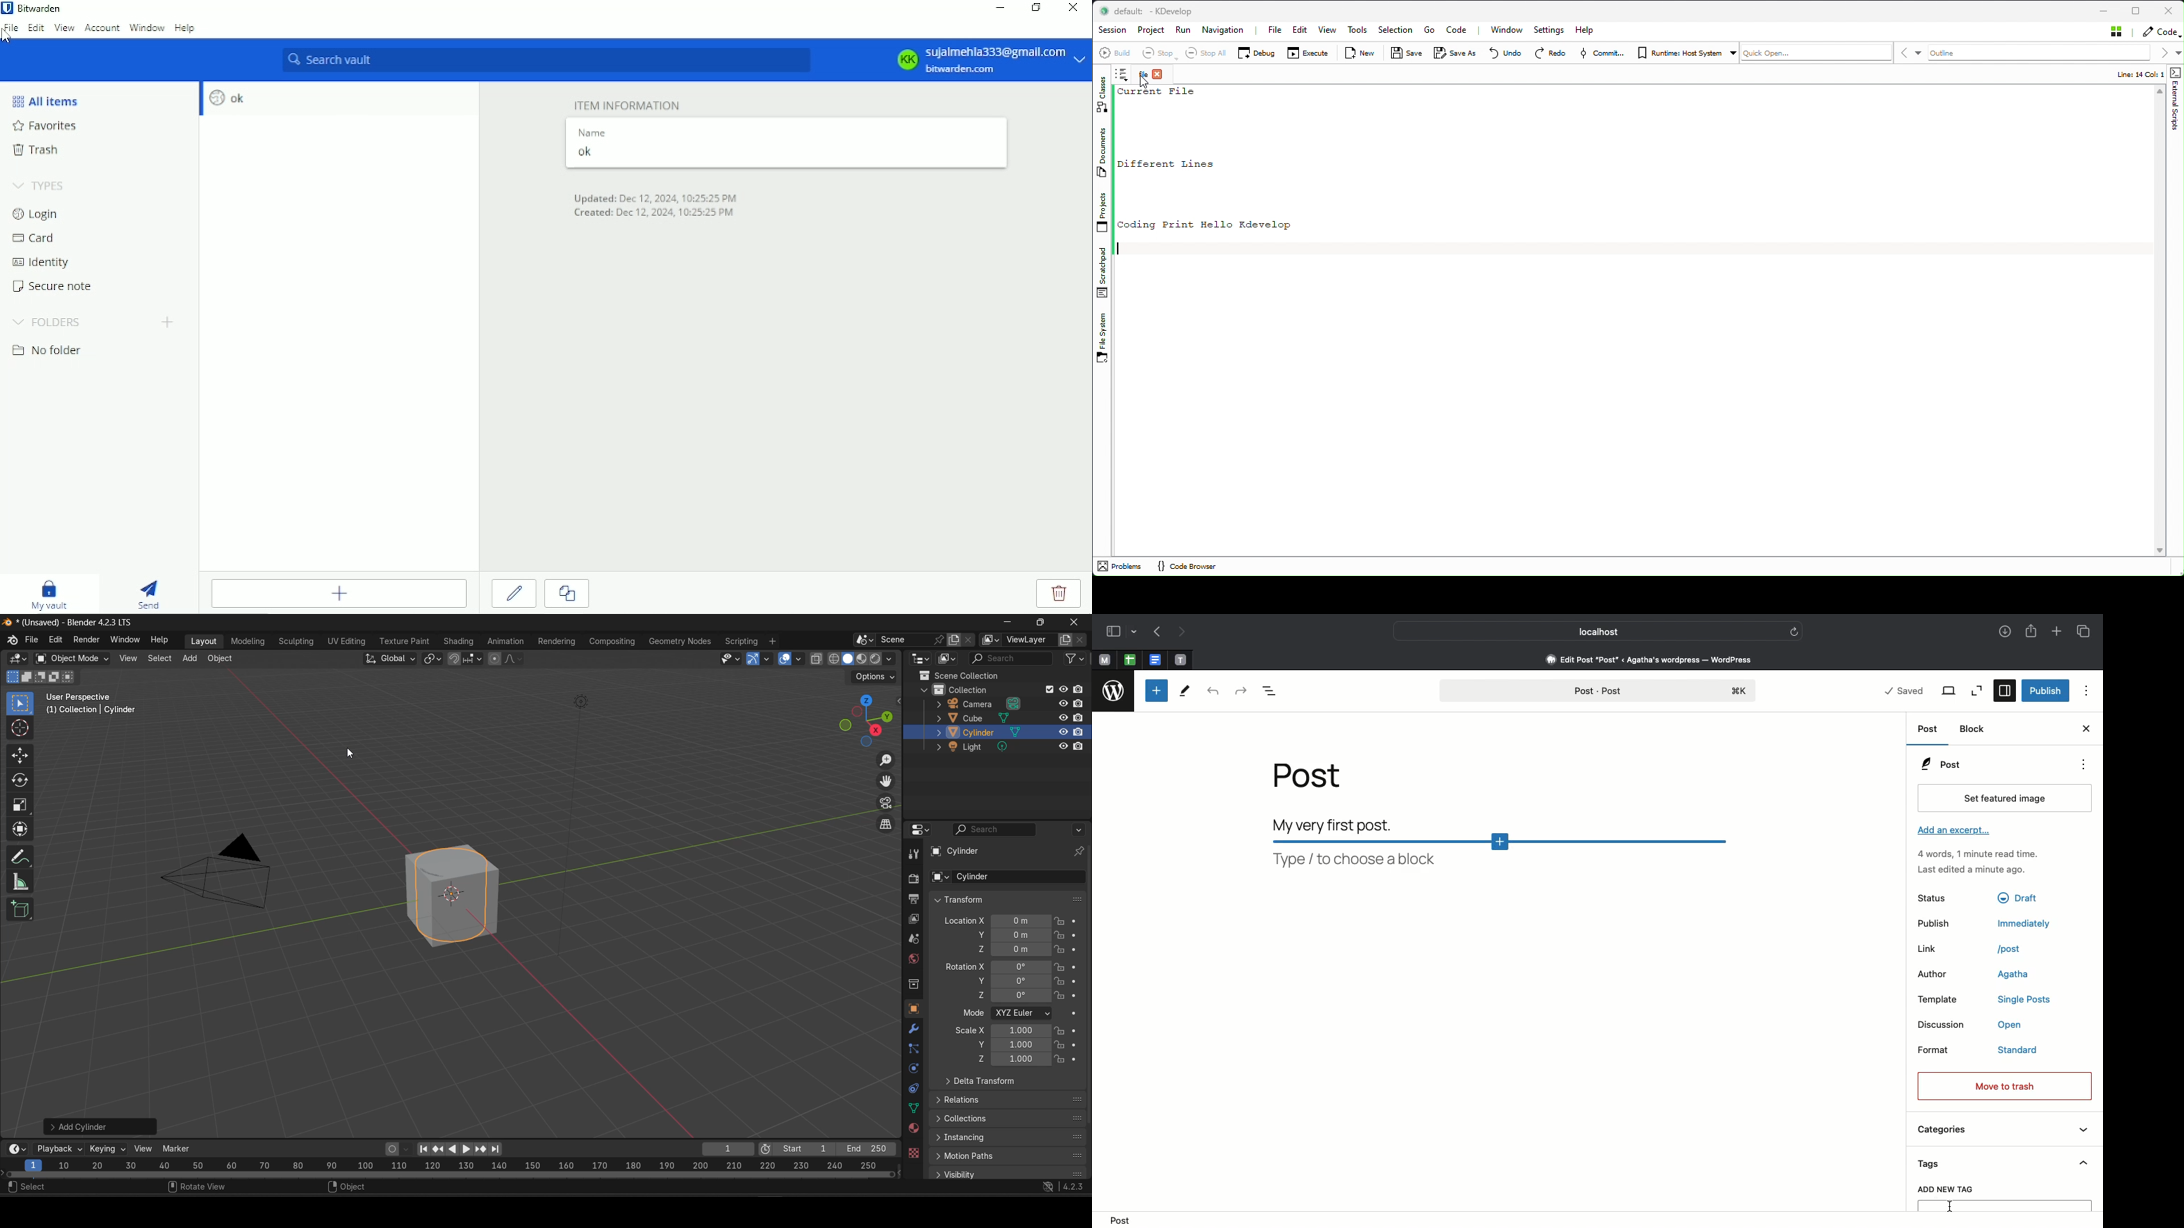  Describe the element at coordinates (9, 37) in the screenshot. I see `Cursor` at that location.